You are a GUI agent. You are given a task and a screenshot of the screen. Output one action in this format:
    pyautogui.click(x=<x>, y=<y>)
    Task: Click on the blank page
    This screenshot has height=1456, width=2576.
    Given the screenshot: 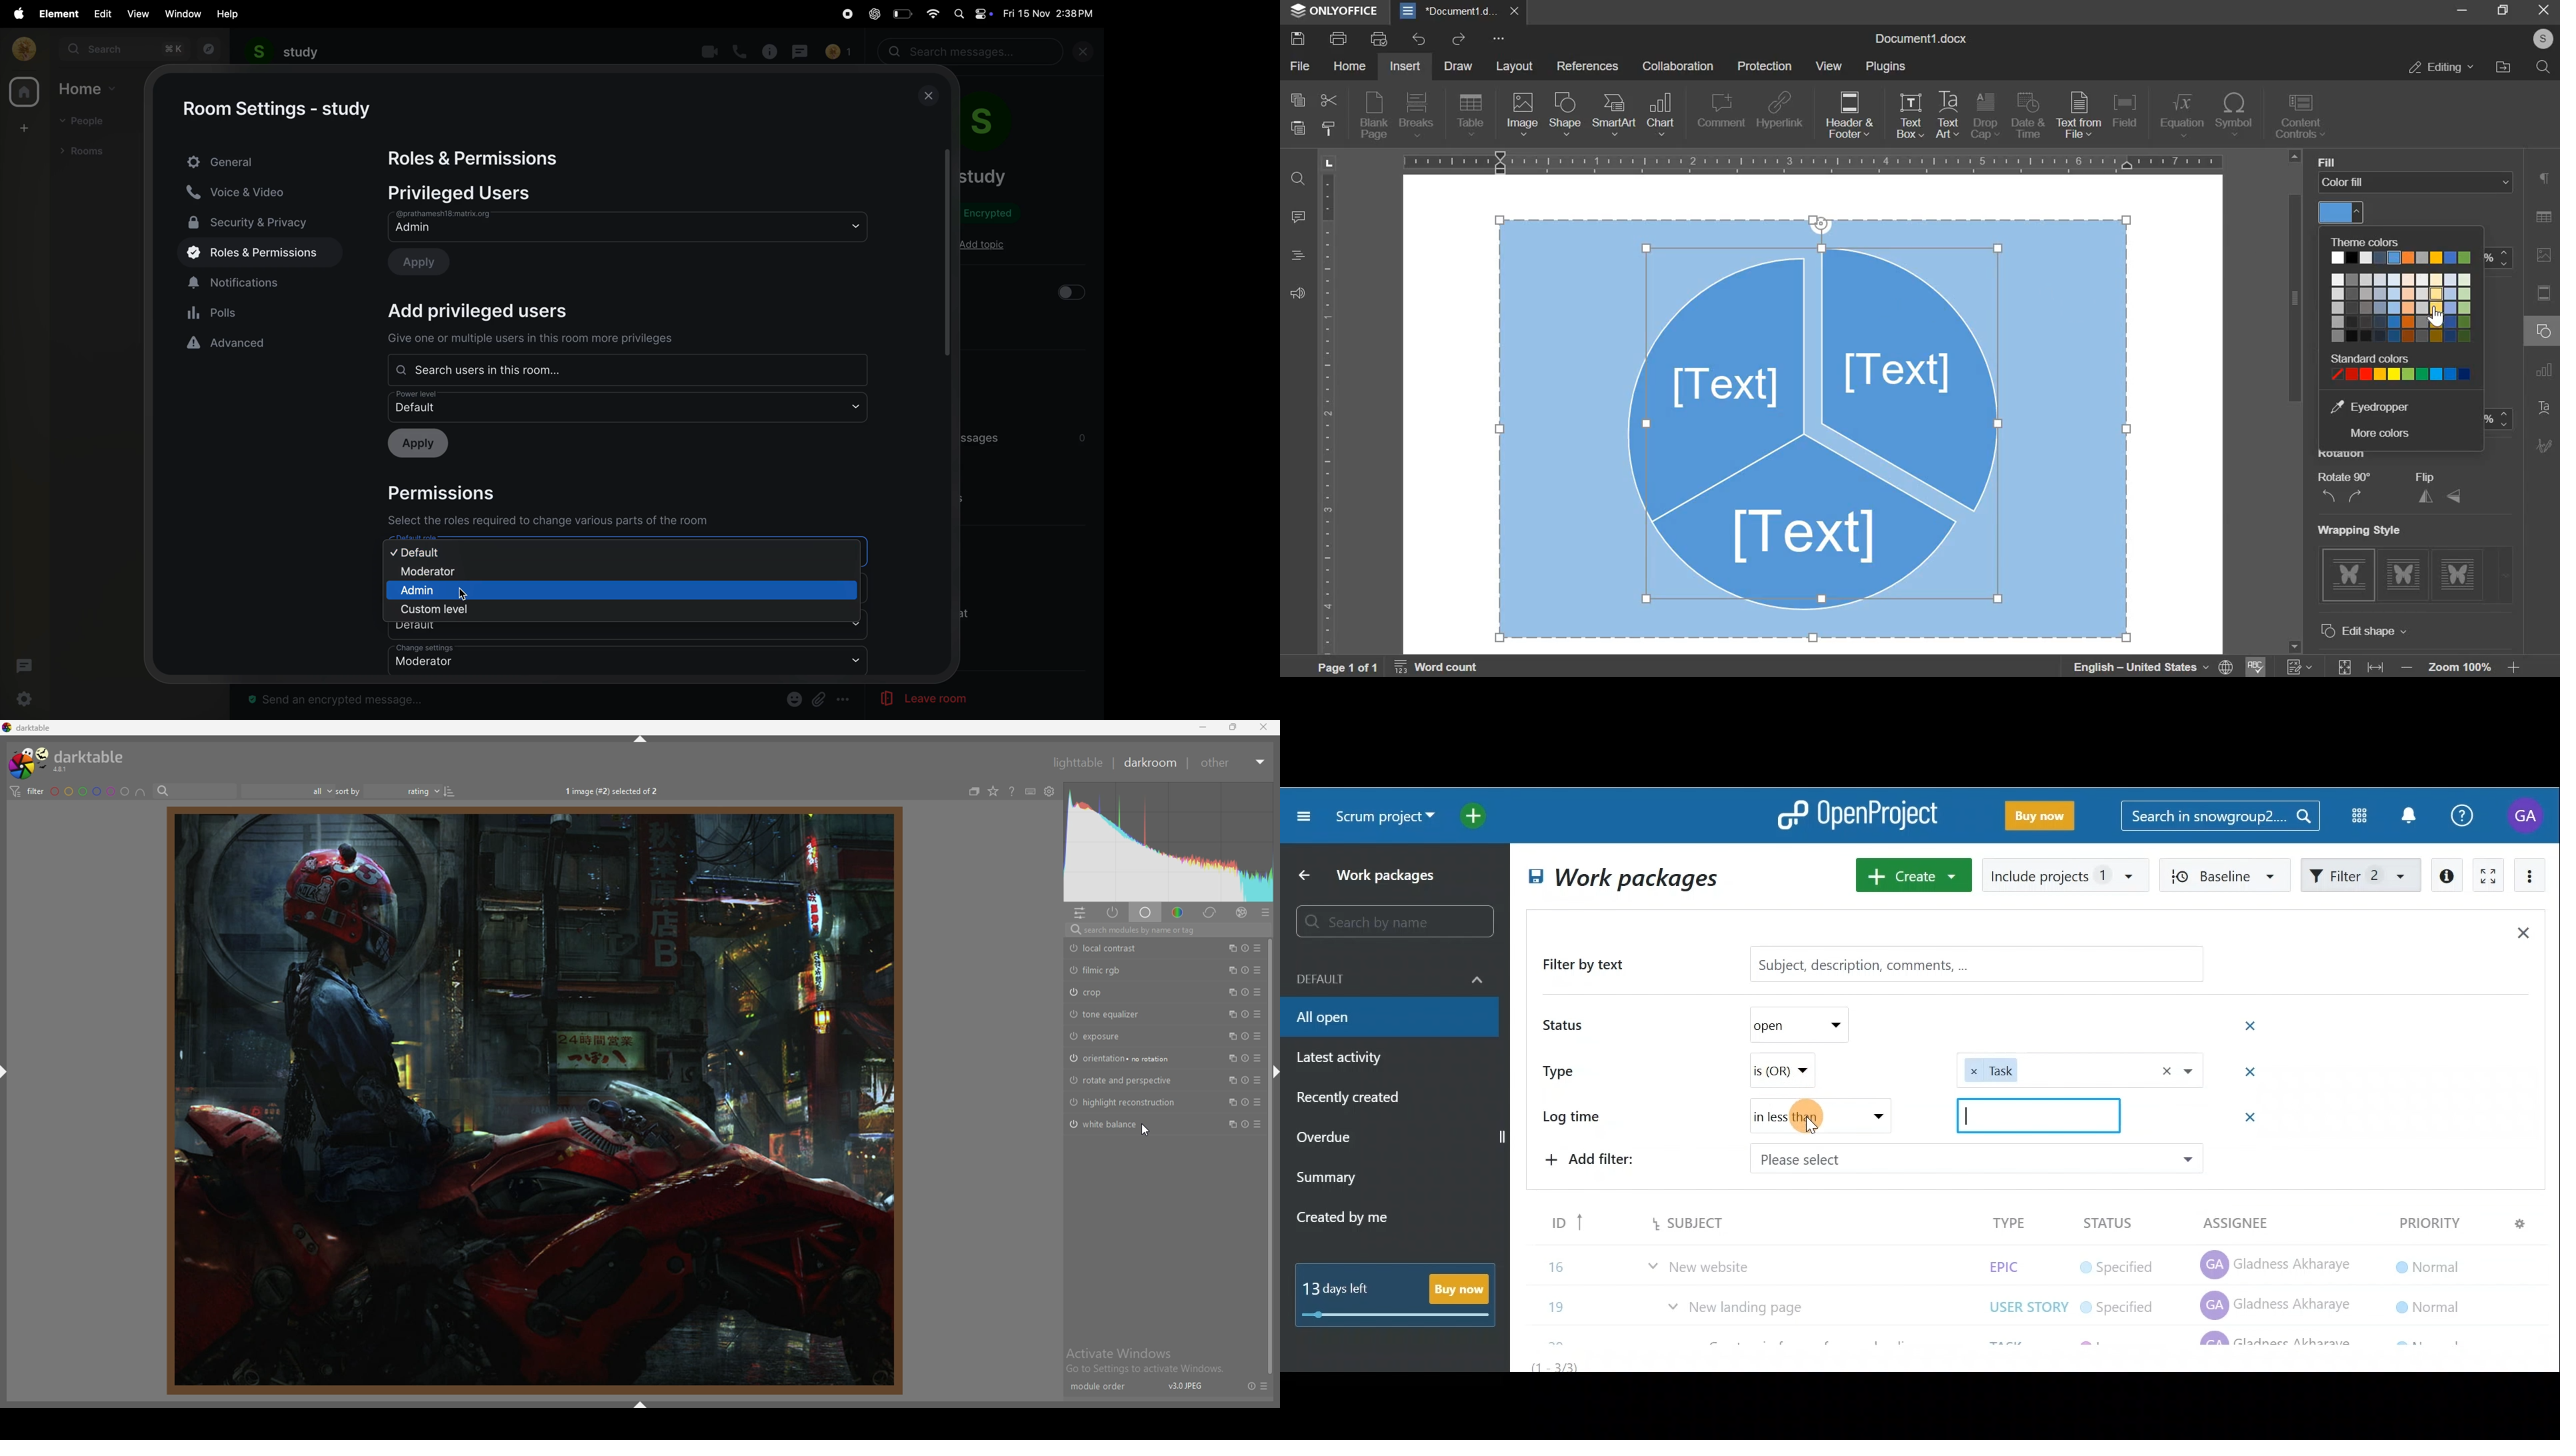 What is the action you would take?
    pyautogui.click(x=1374, y=114)
    